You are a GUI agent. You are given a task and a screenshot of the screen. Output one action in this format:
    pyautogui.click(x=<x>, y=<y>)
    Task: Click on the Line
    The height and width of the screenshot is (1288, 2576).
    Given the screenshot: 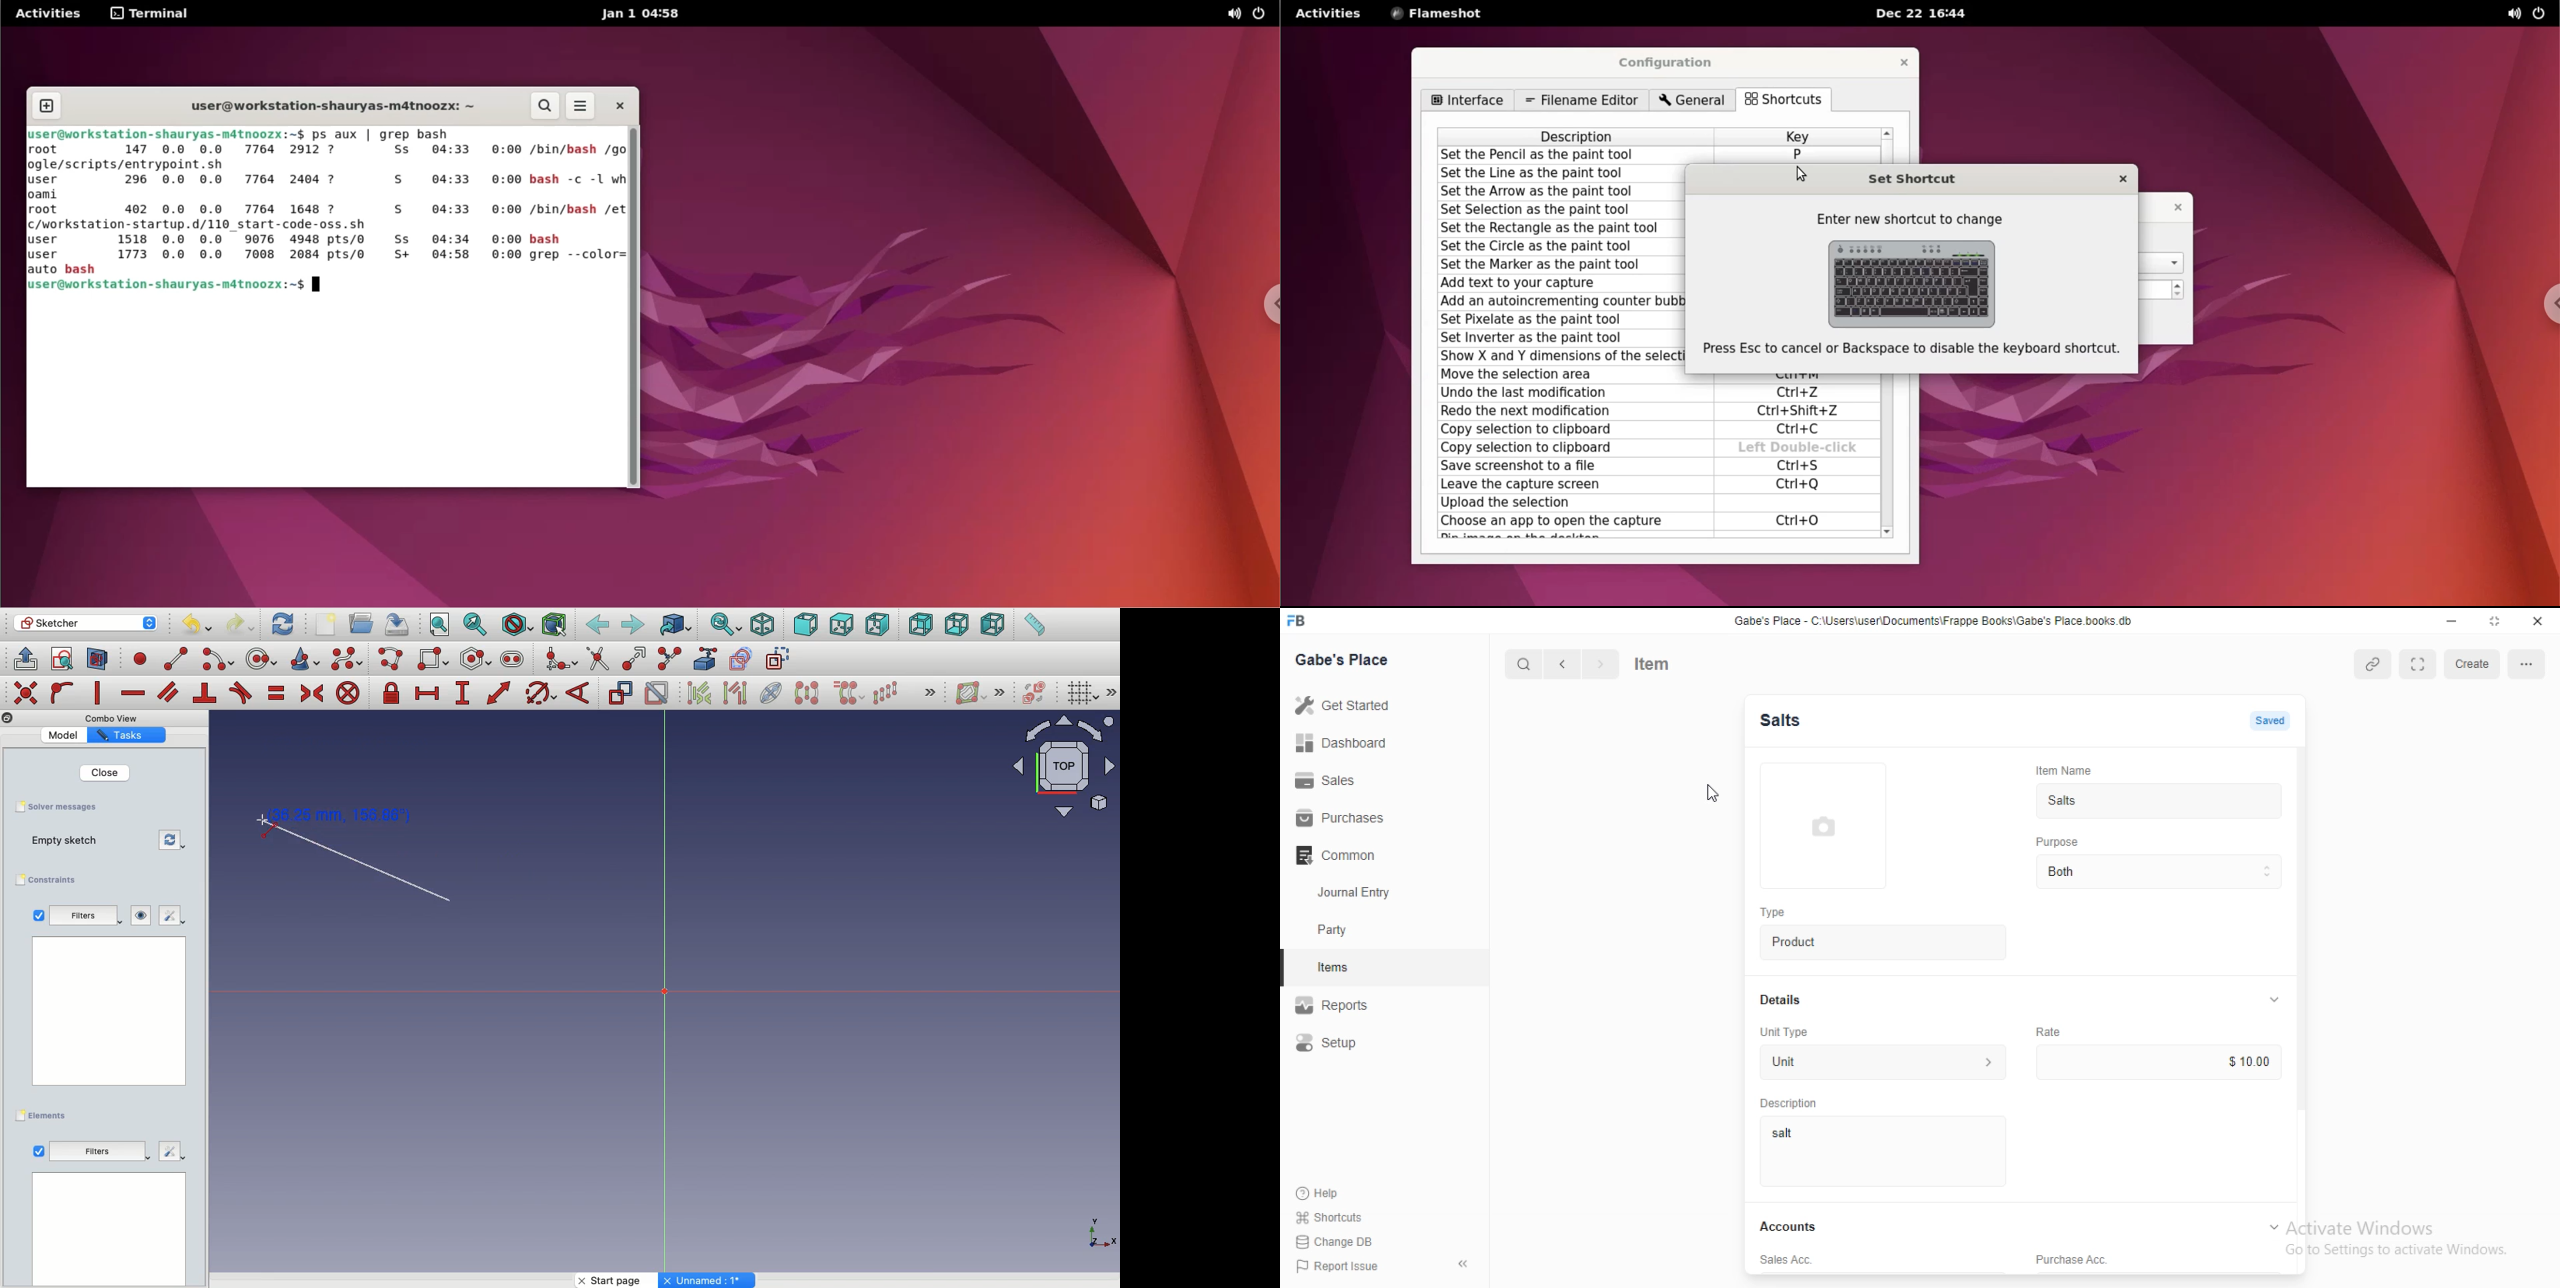 What is the action you would take?
    pyautogui.click(x=384, y=873)
    